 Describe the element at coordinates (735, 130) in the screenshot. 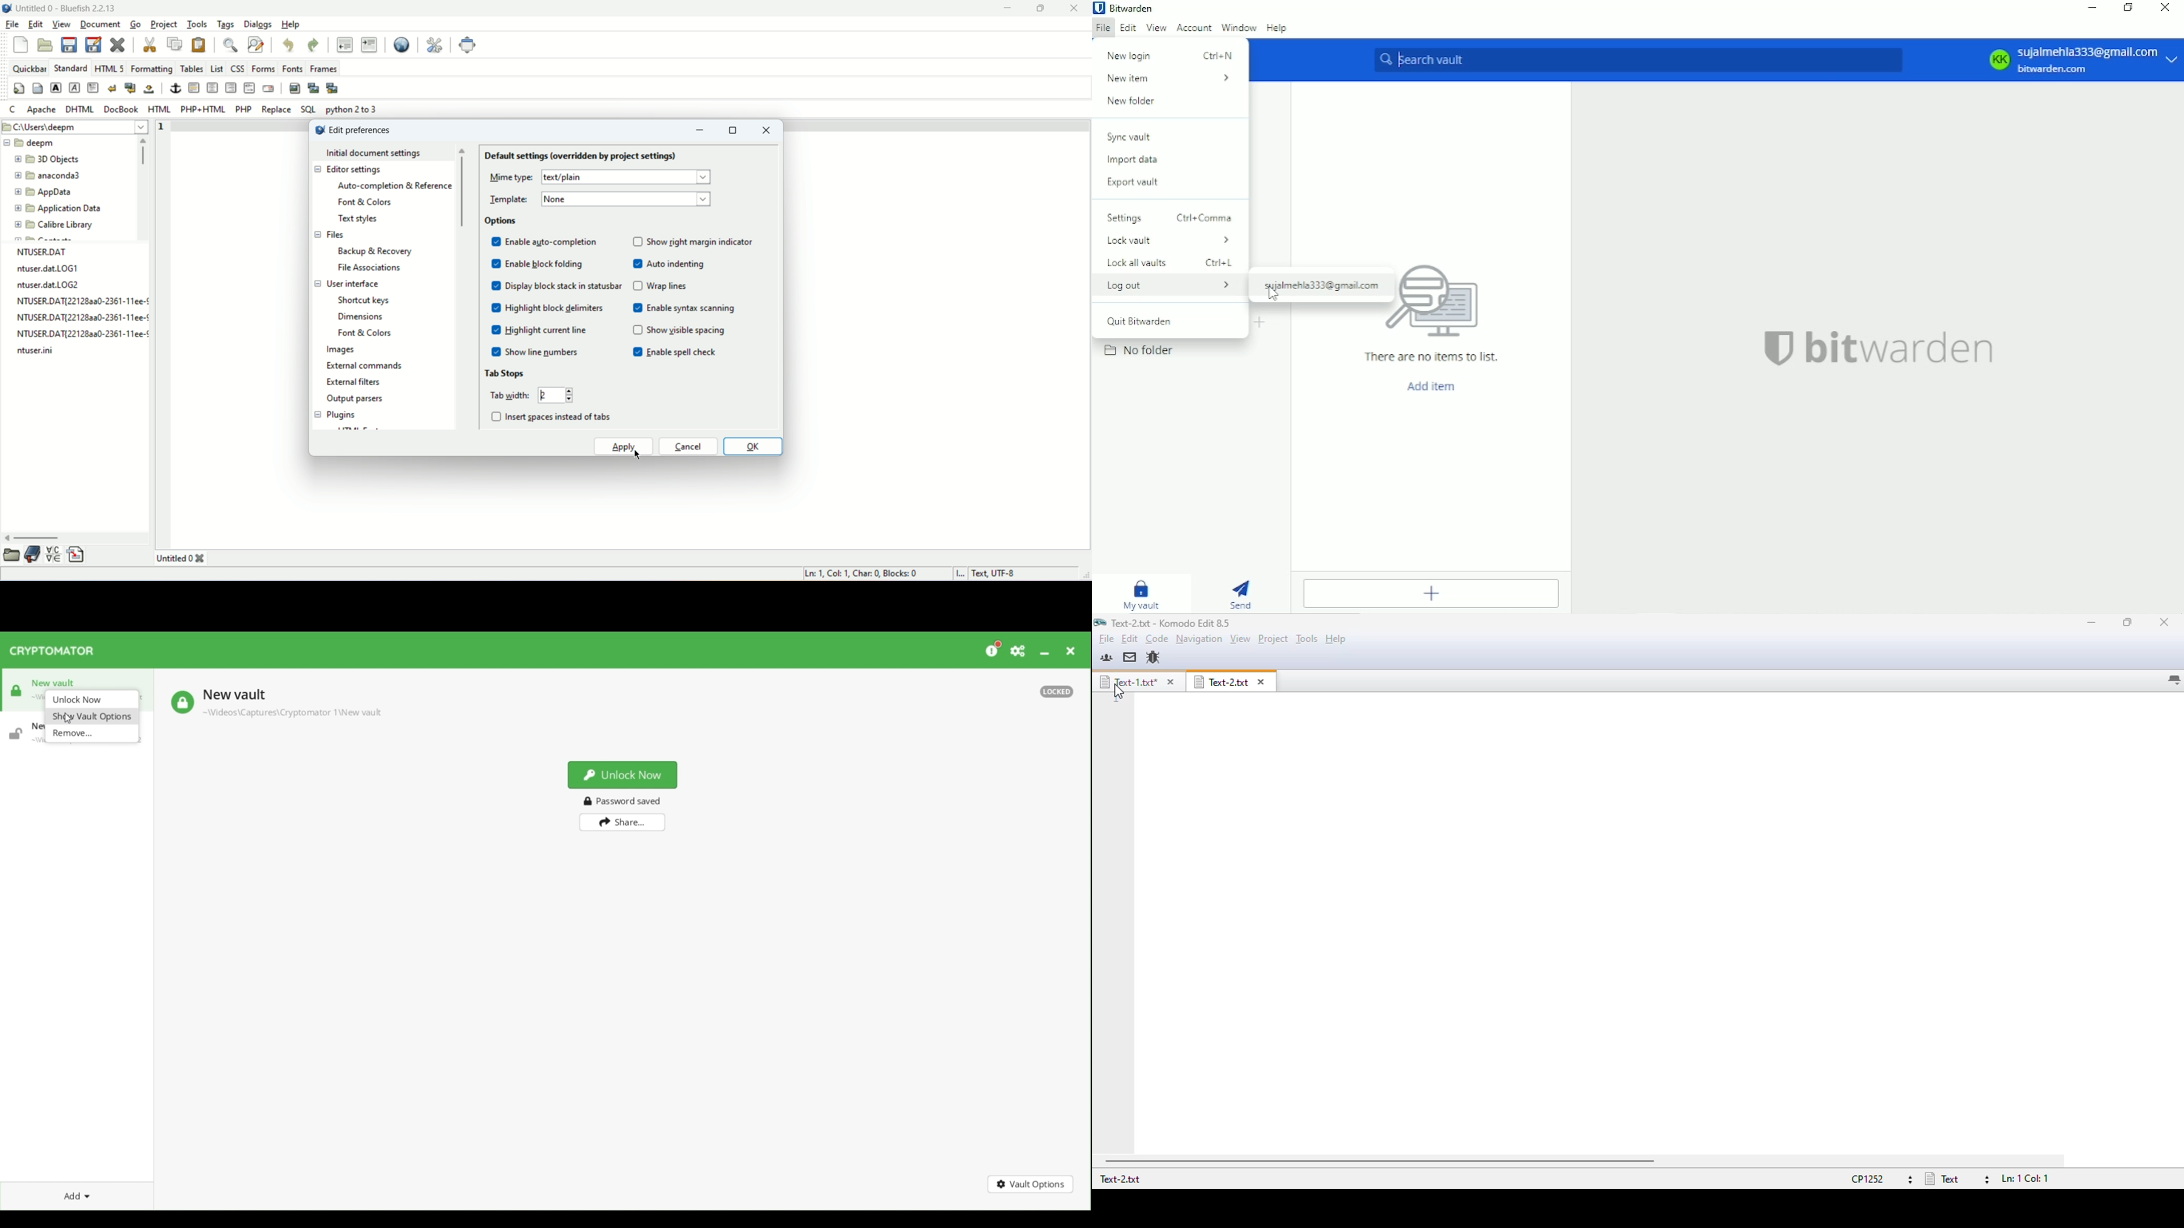

I see `maximize` at that location.